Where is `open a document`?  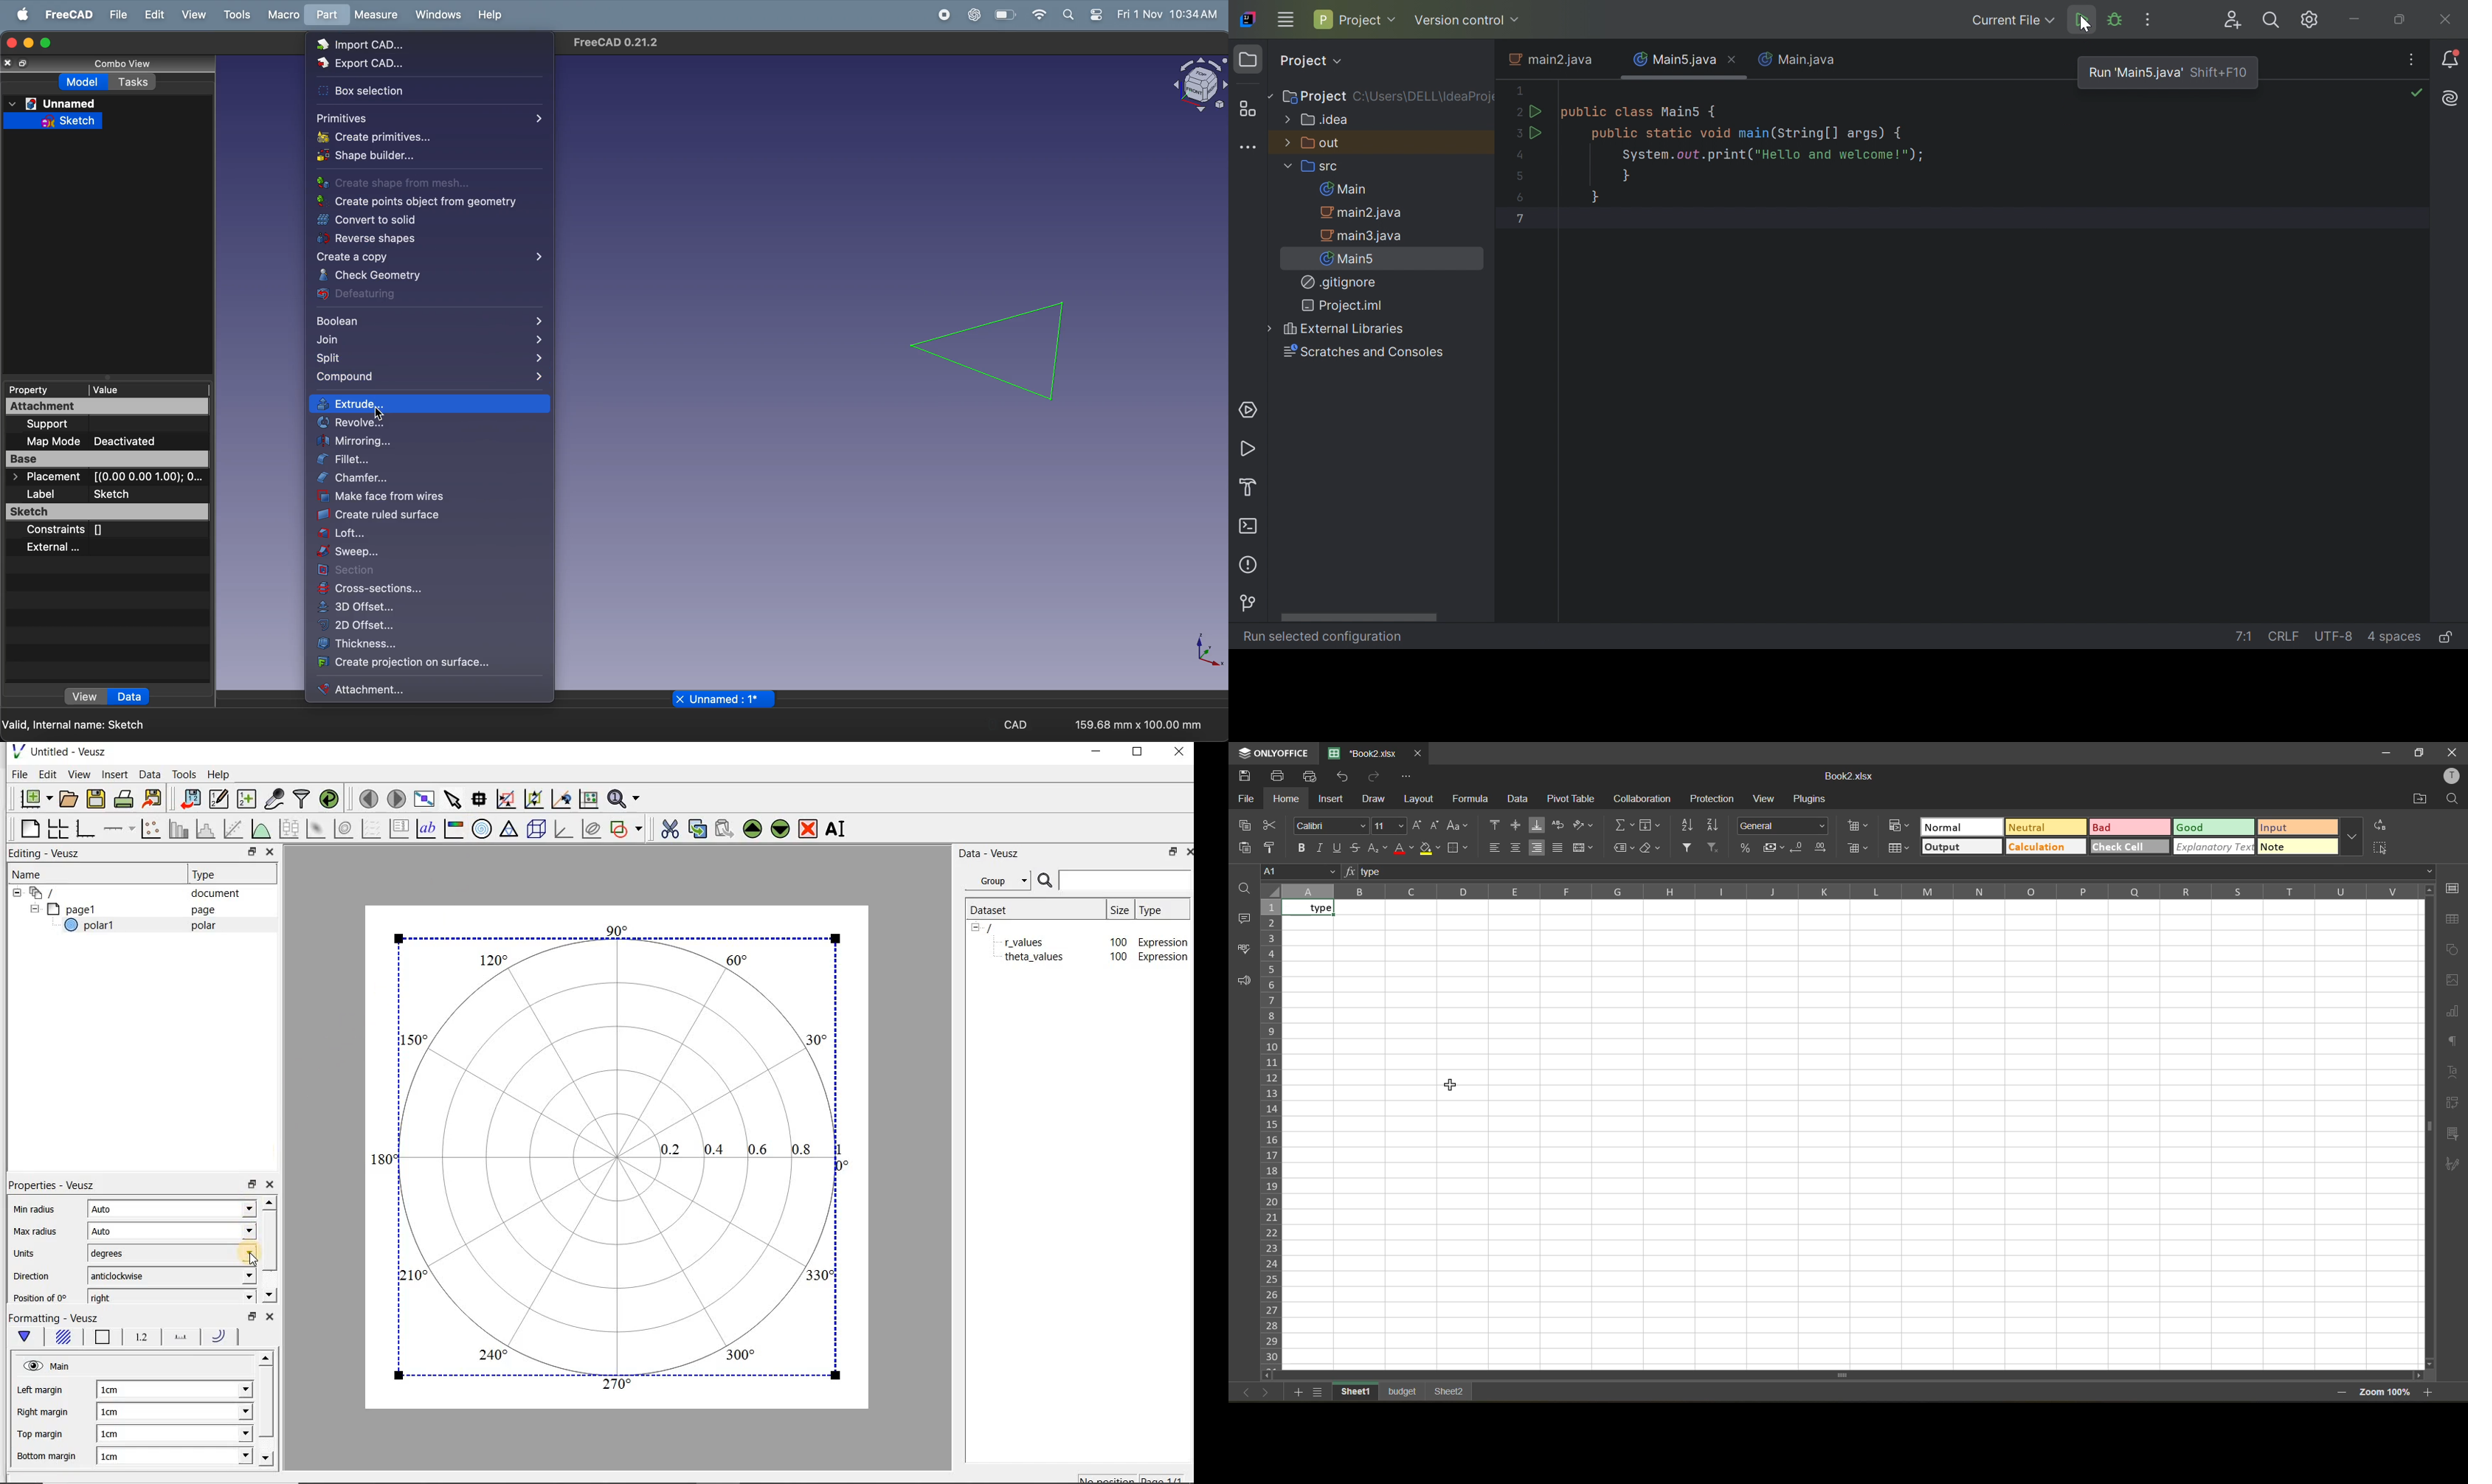
open a document is located at coordinates (70, 797).